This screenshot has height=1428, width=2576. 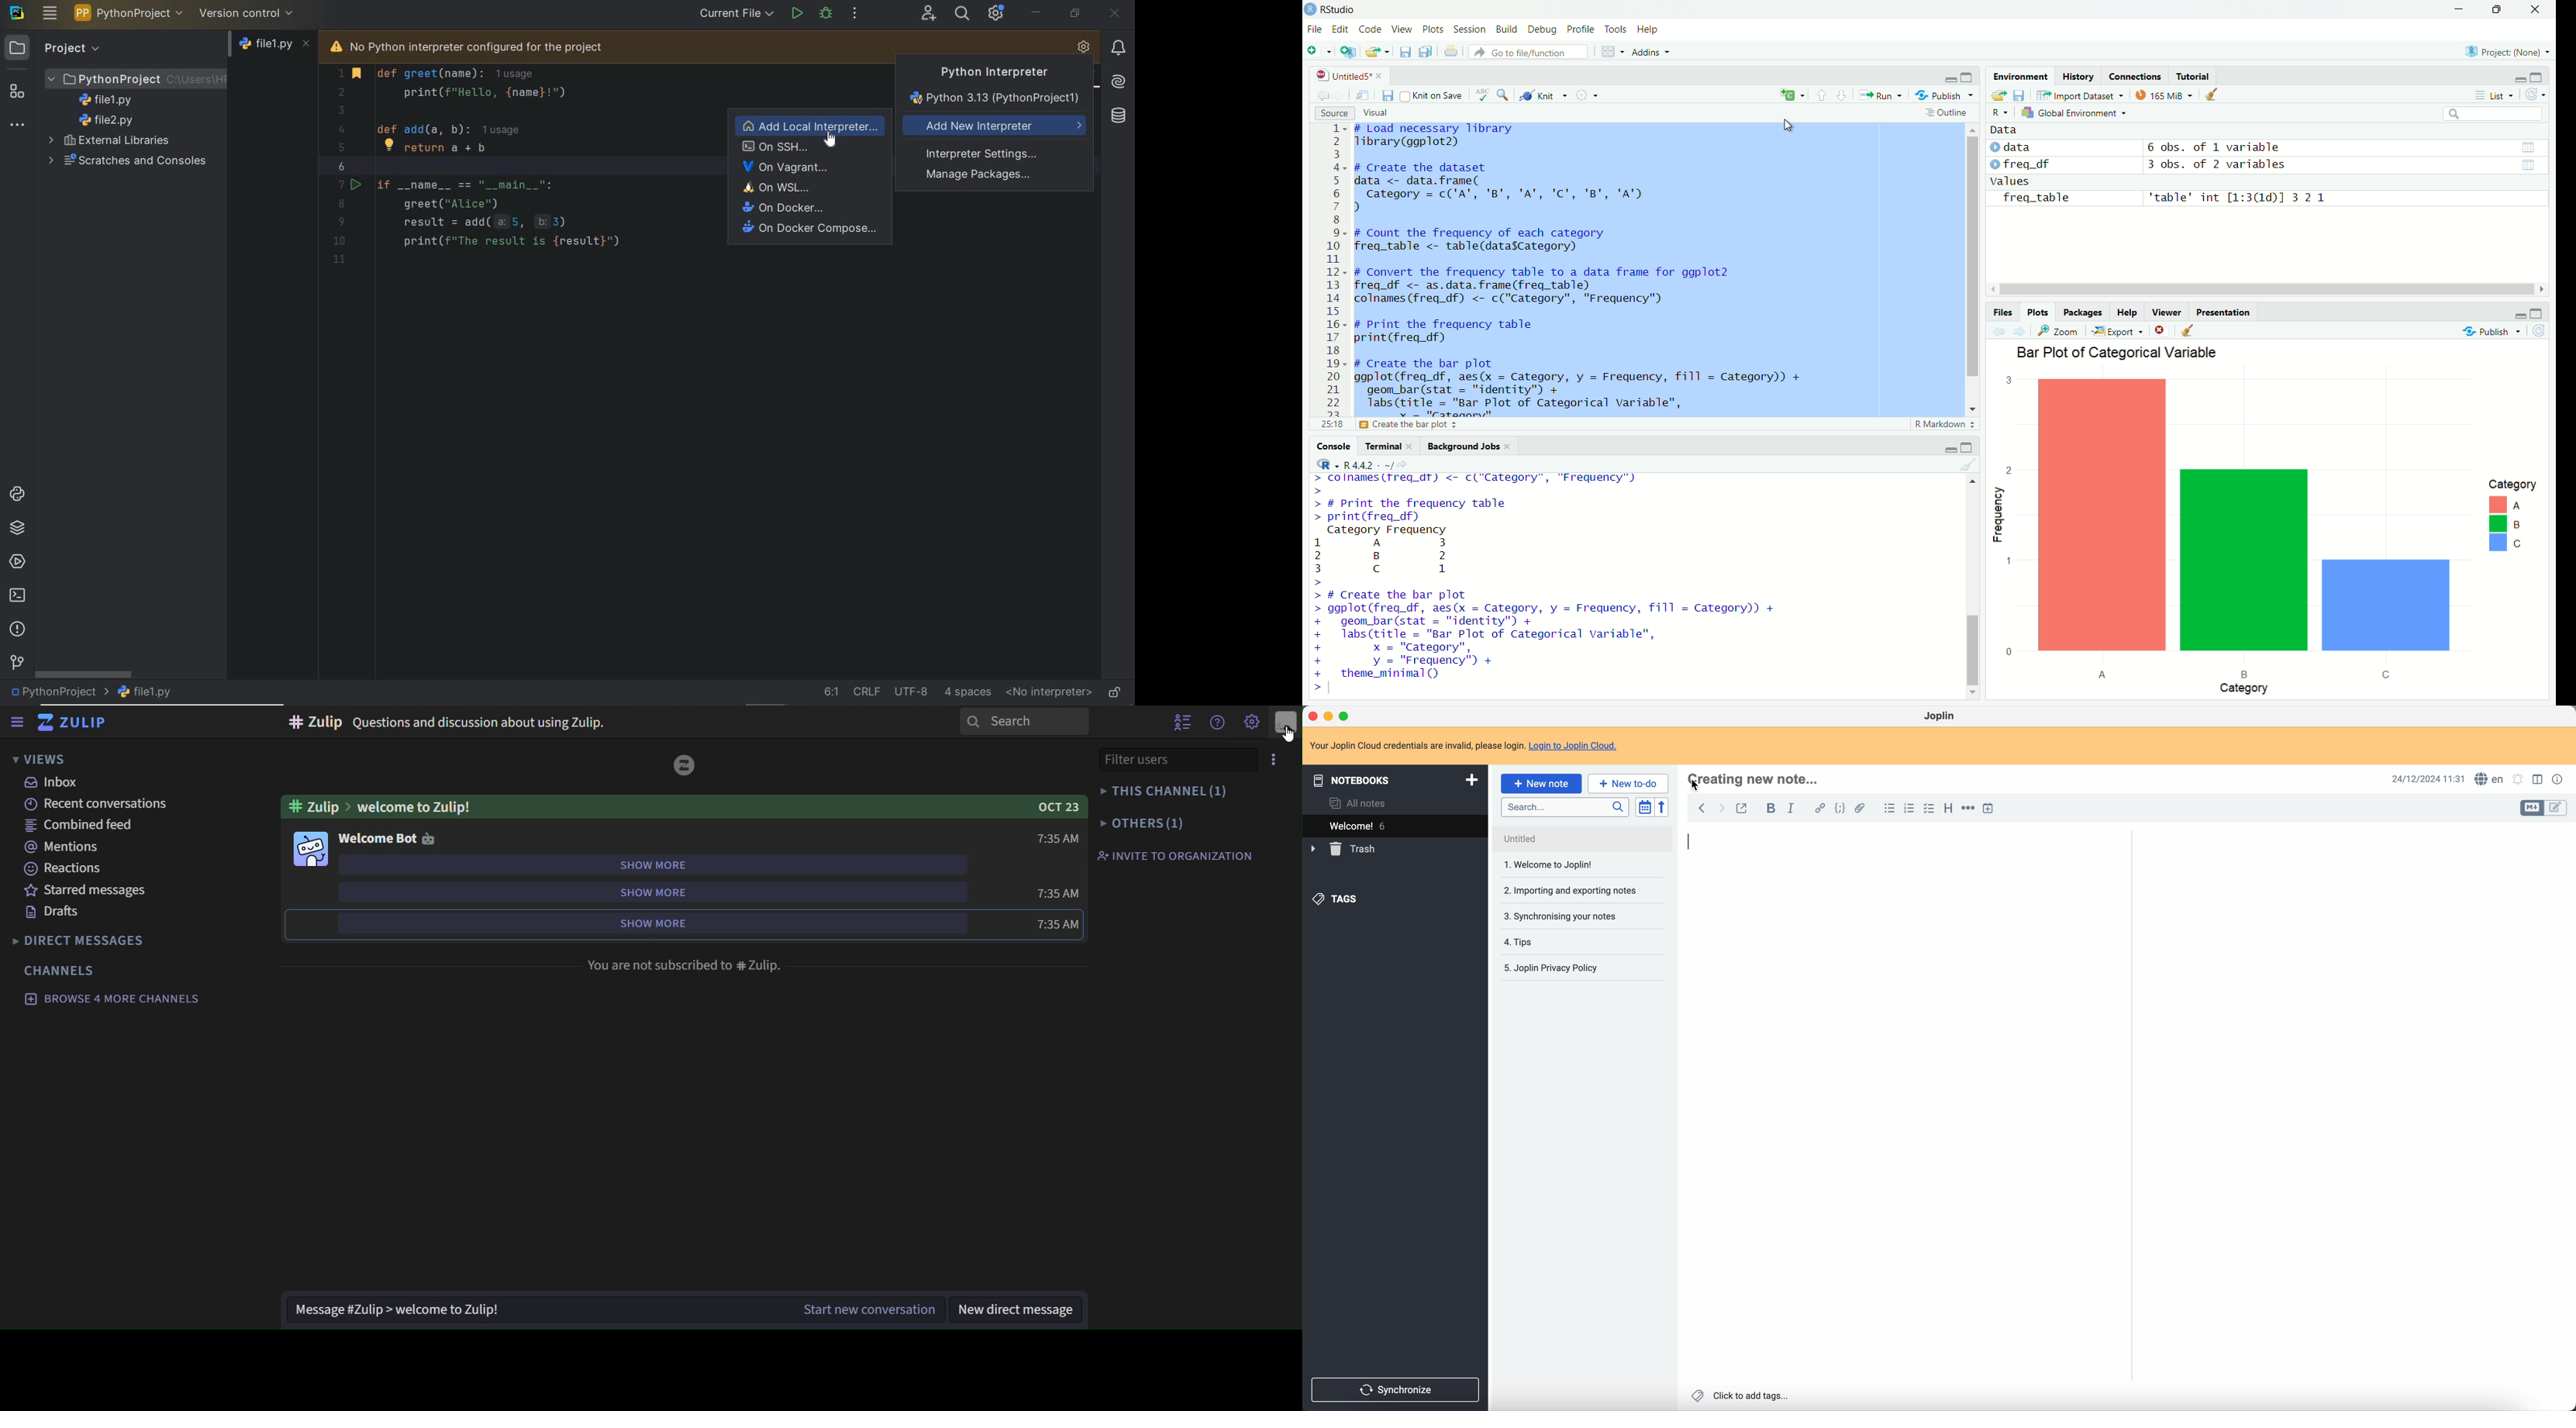 What do you see at coordinates (2261, 164) in the screenshot?
I see `Data © data 6 obs. of 1 variable© freq_df 3 obs. of 2 variablesvaluesfreq_table "table" int [1:3(1d)] 321` at bounding box center [2261, 164].